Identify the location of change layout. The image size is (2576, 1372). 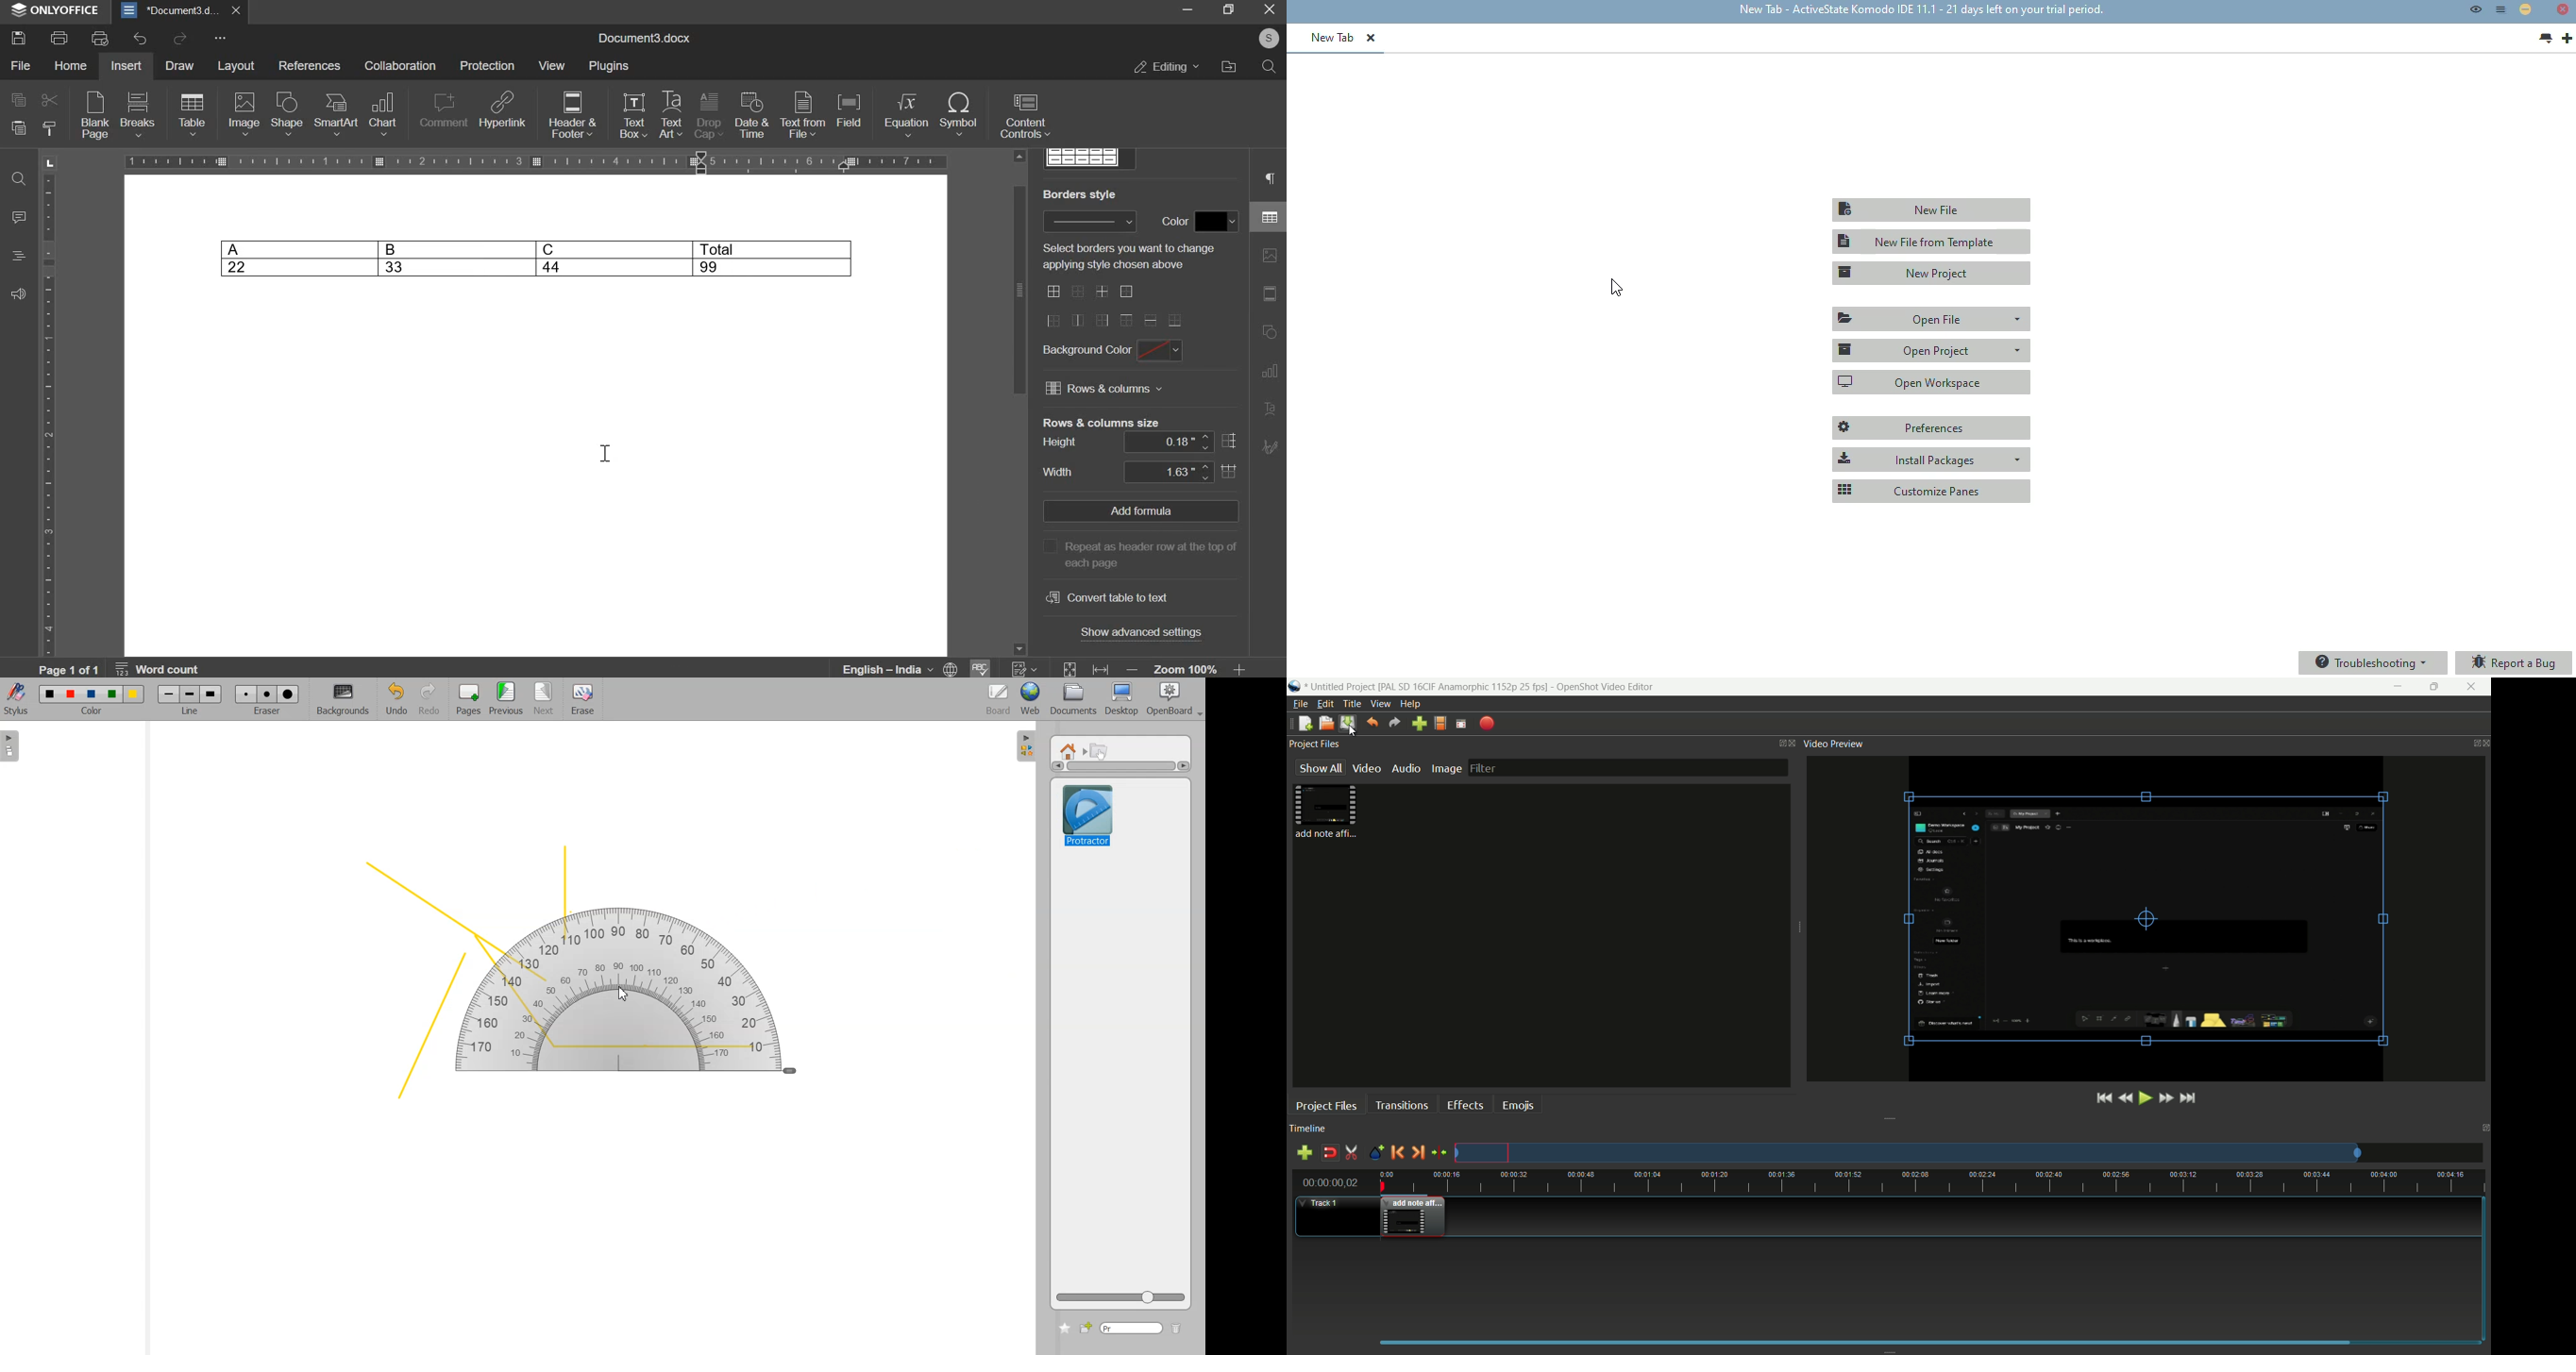
(1777, 744).